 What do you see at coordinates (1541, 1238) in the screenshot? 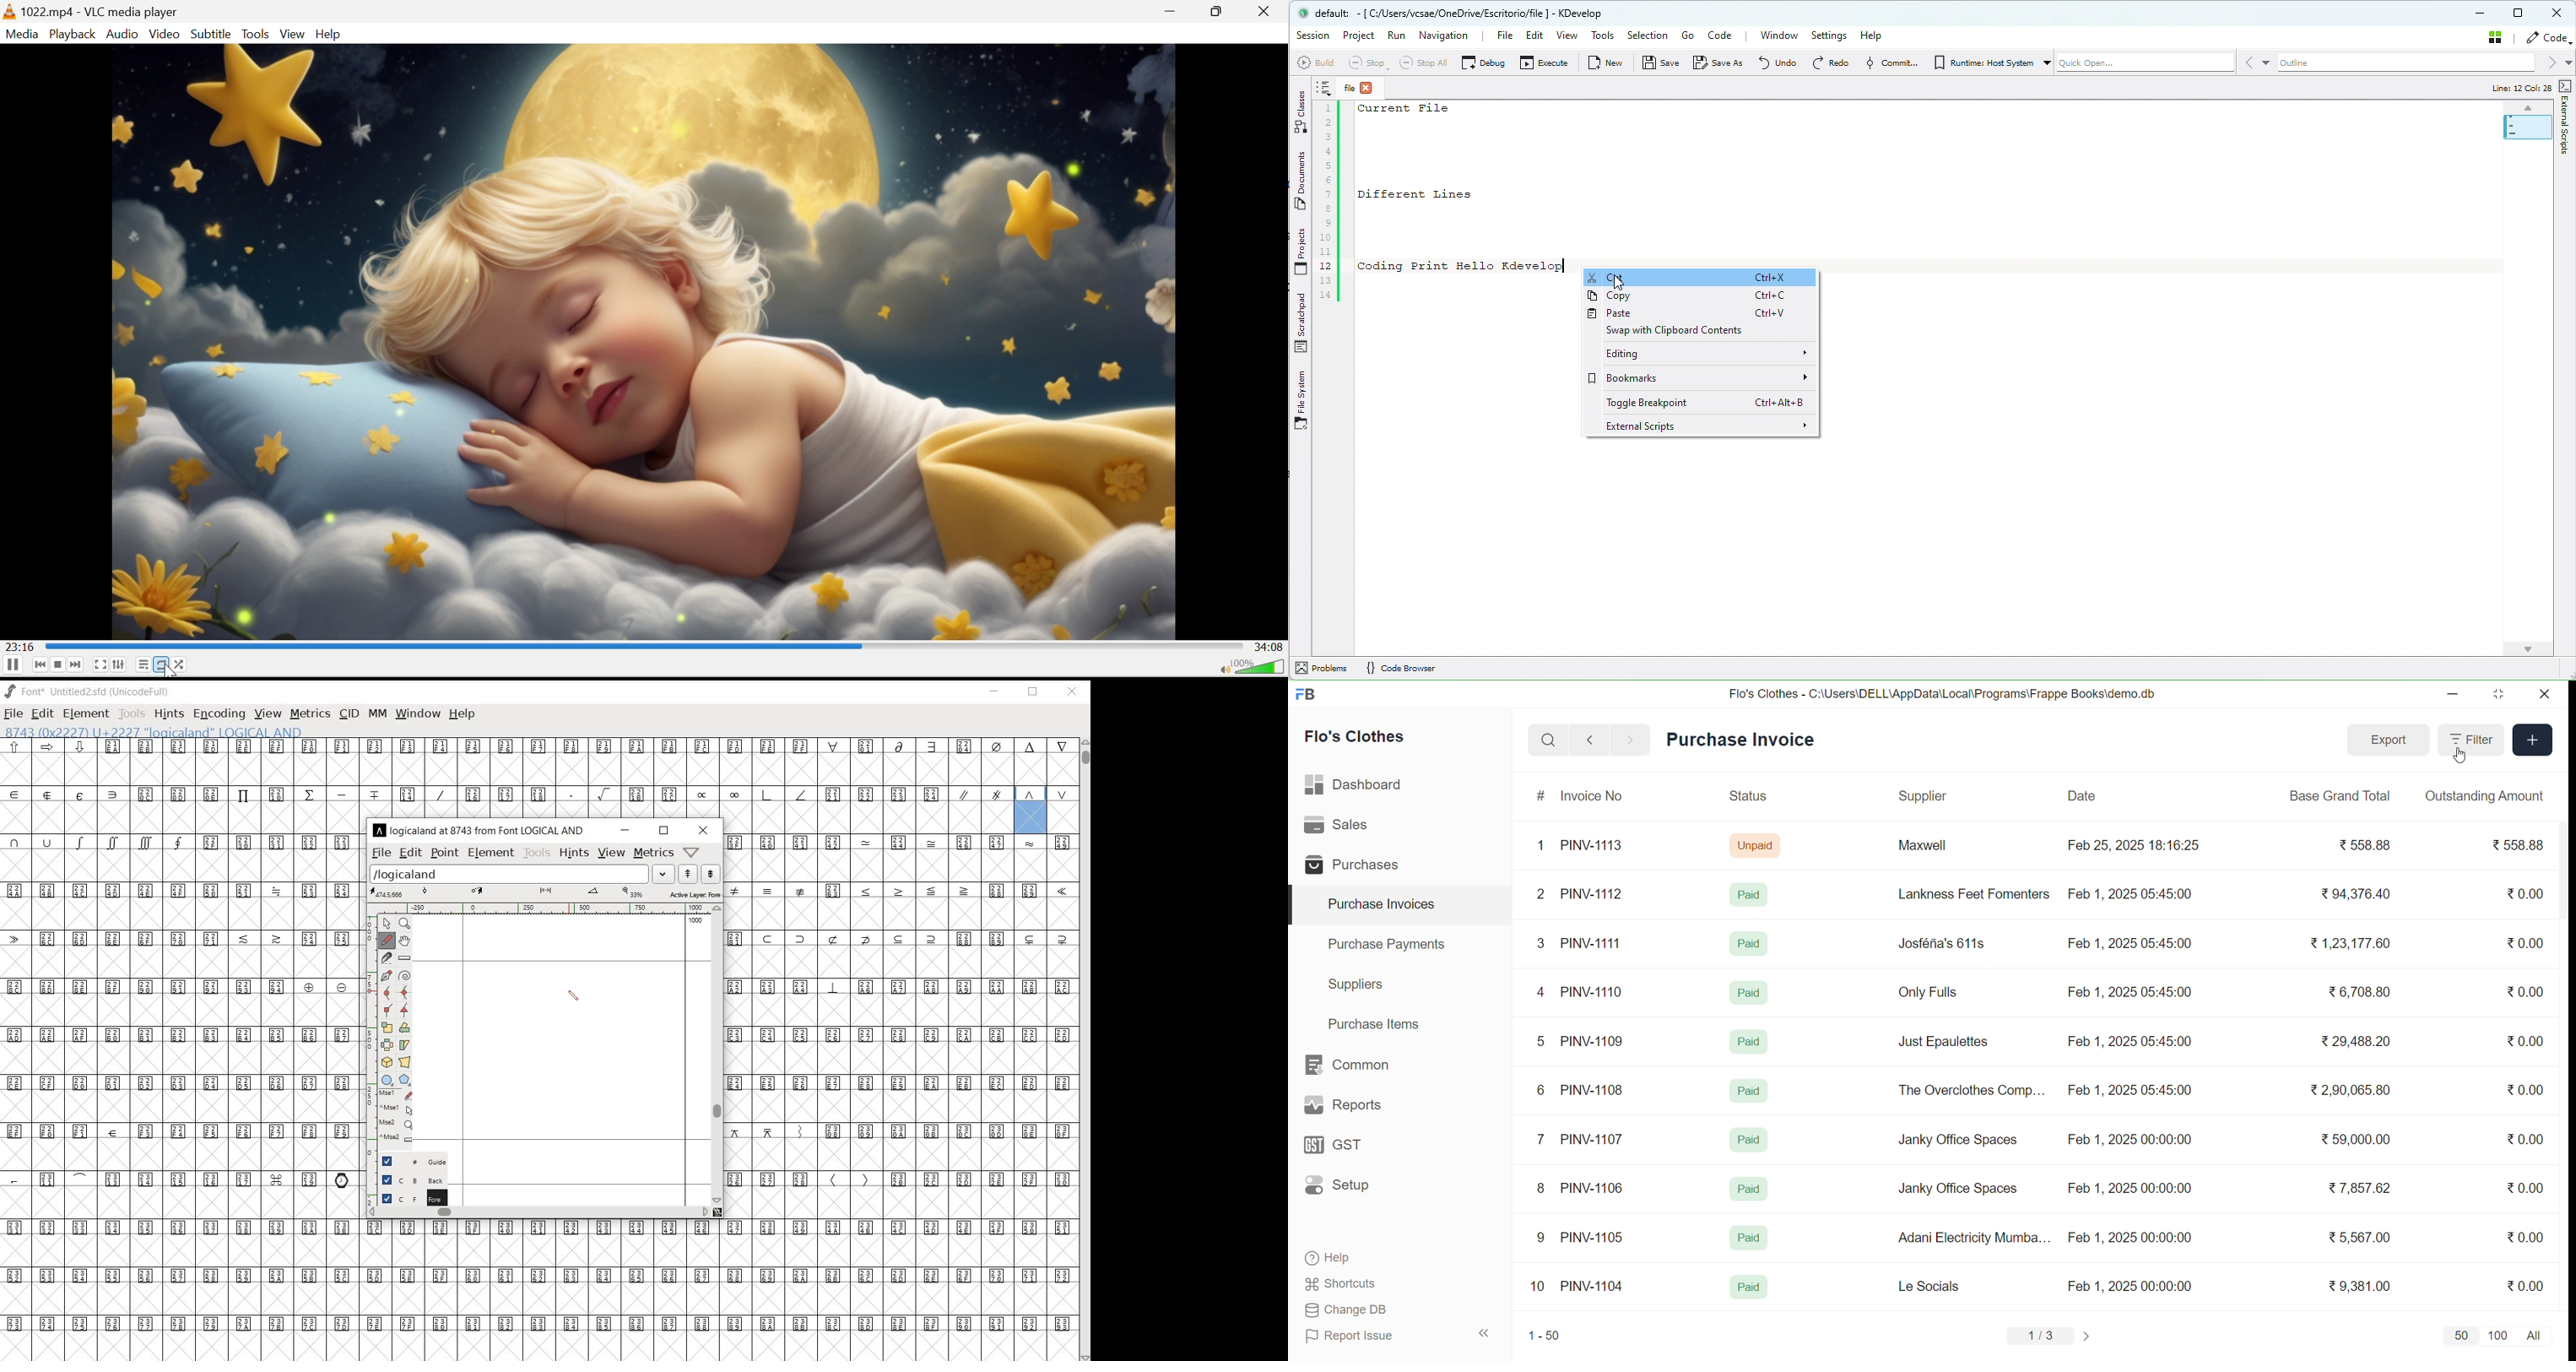
I see `9` at bounding box center [1541, 1238].